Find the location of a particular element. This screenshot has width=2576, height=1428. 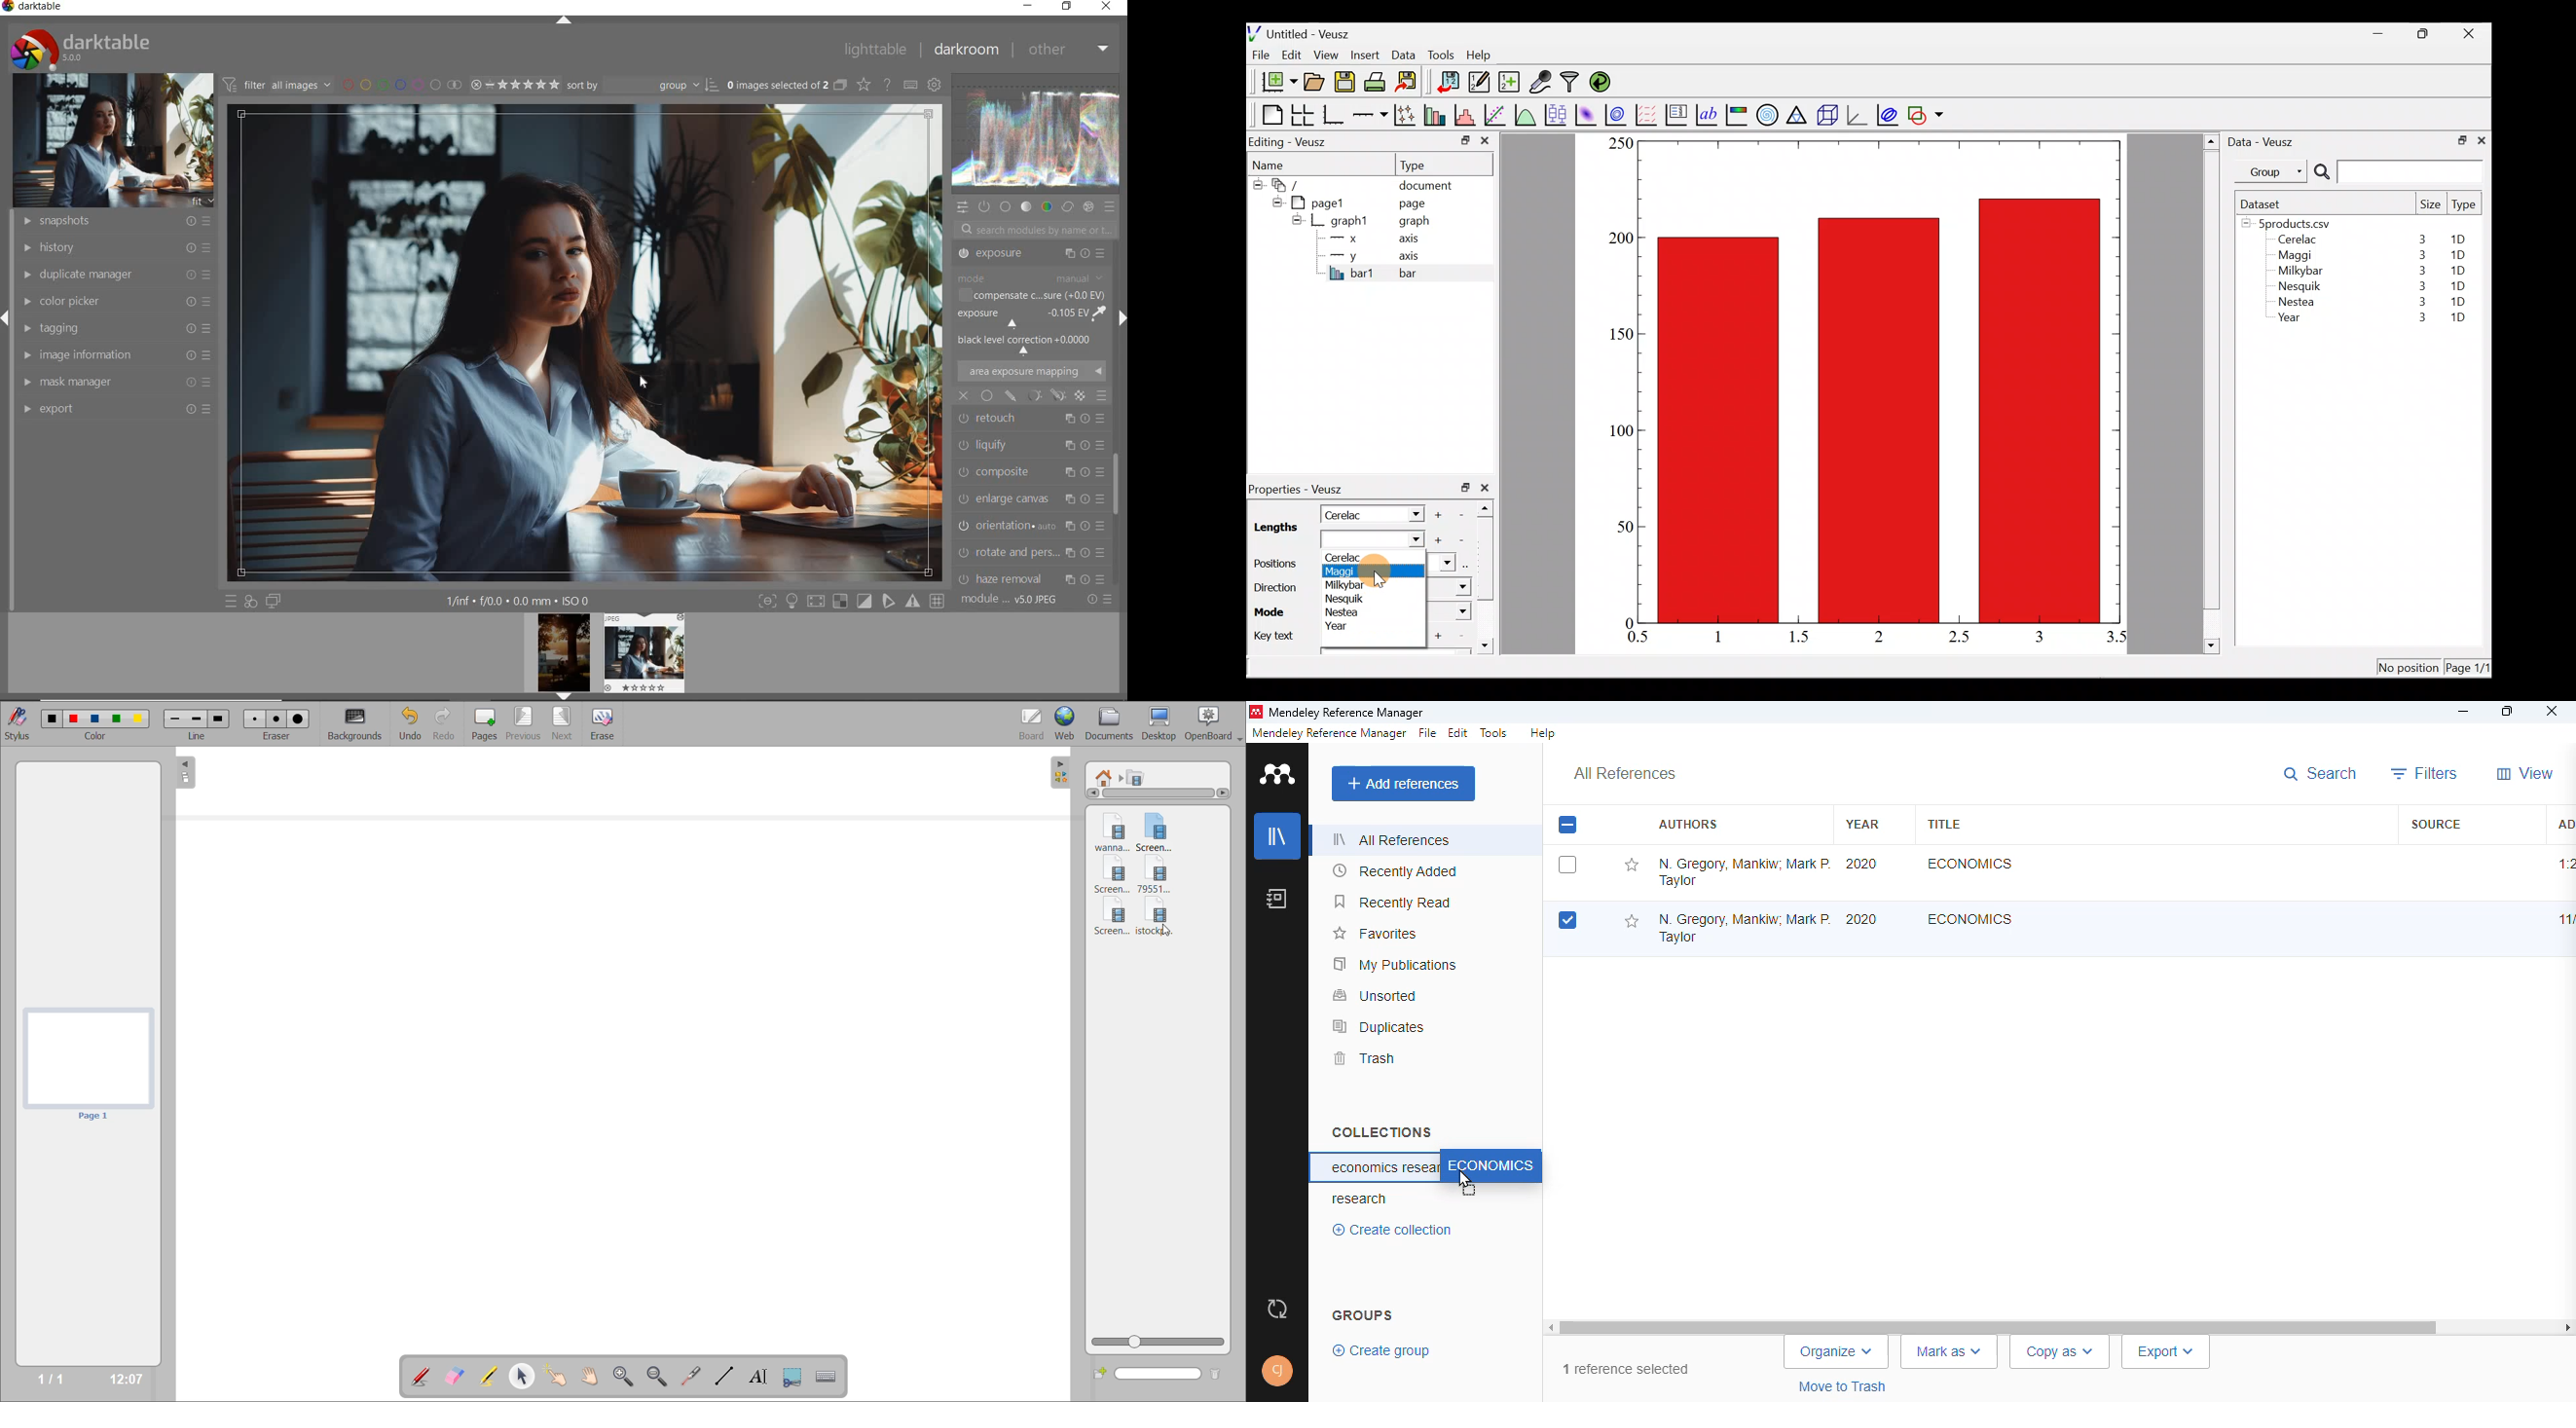

logo is located at coordinates (1255, 712).